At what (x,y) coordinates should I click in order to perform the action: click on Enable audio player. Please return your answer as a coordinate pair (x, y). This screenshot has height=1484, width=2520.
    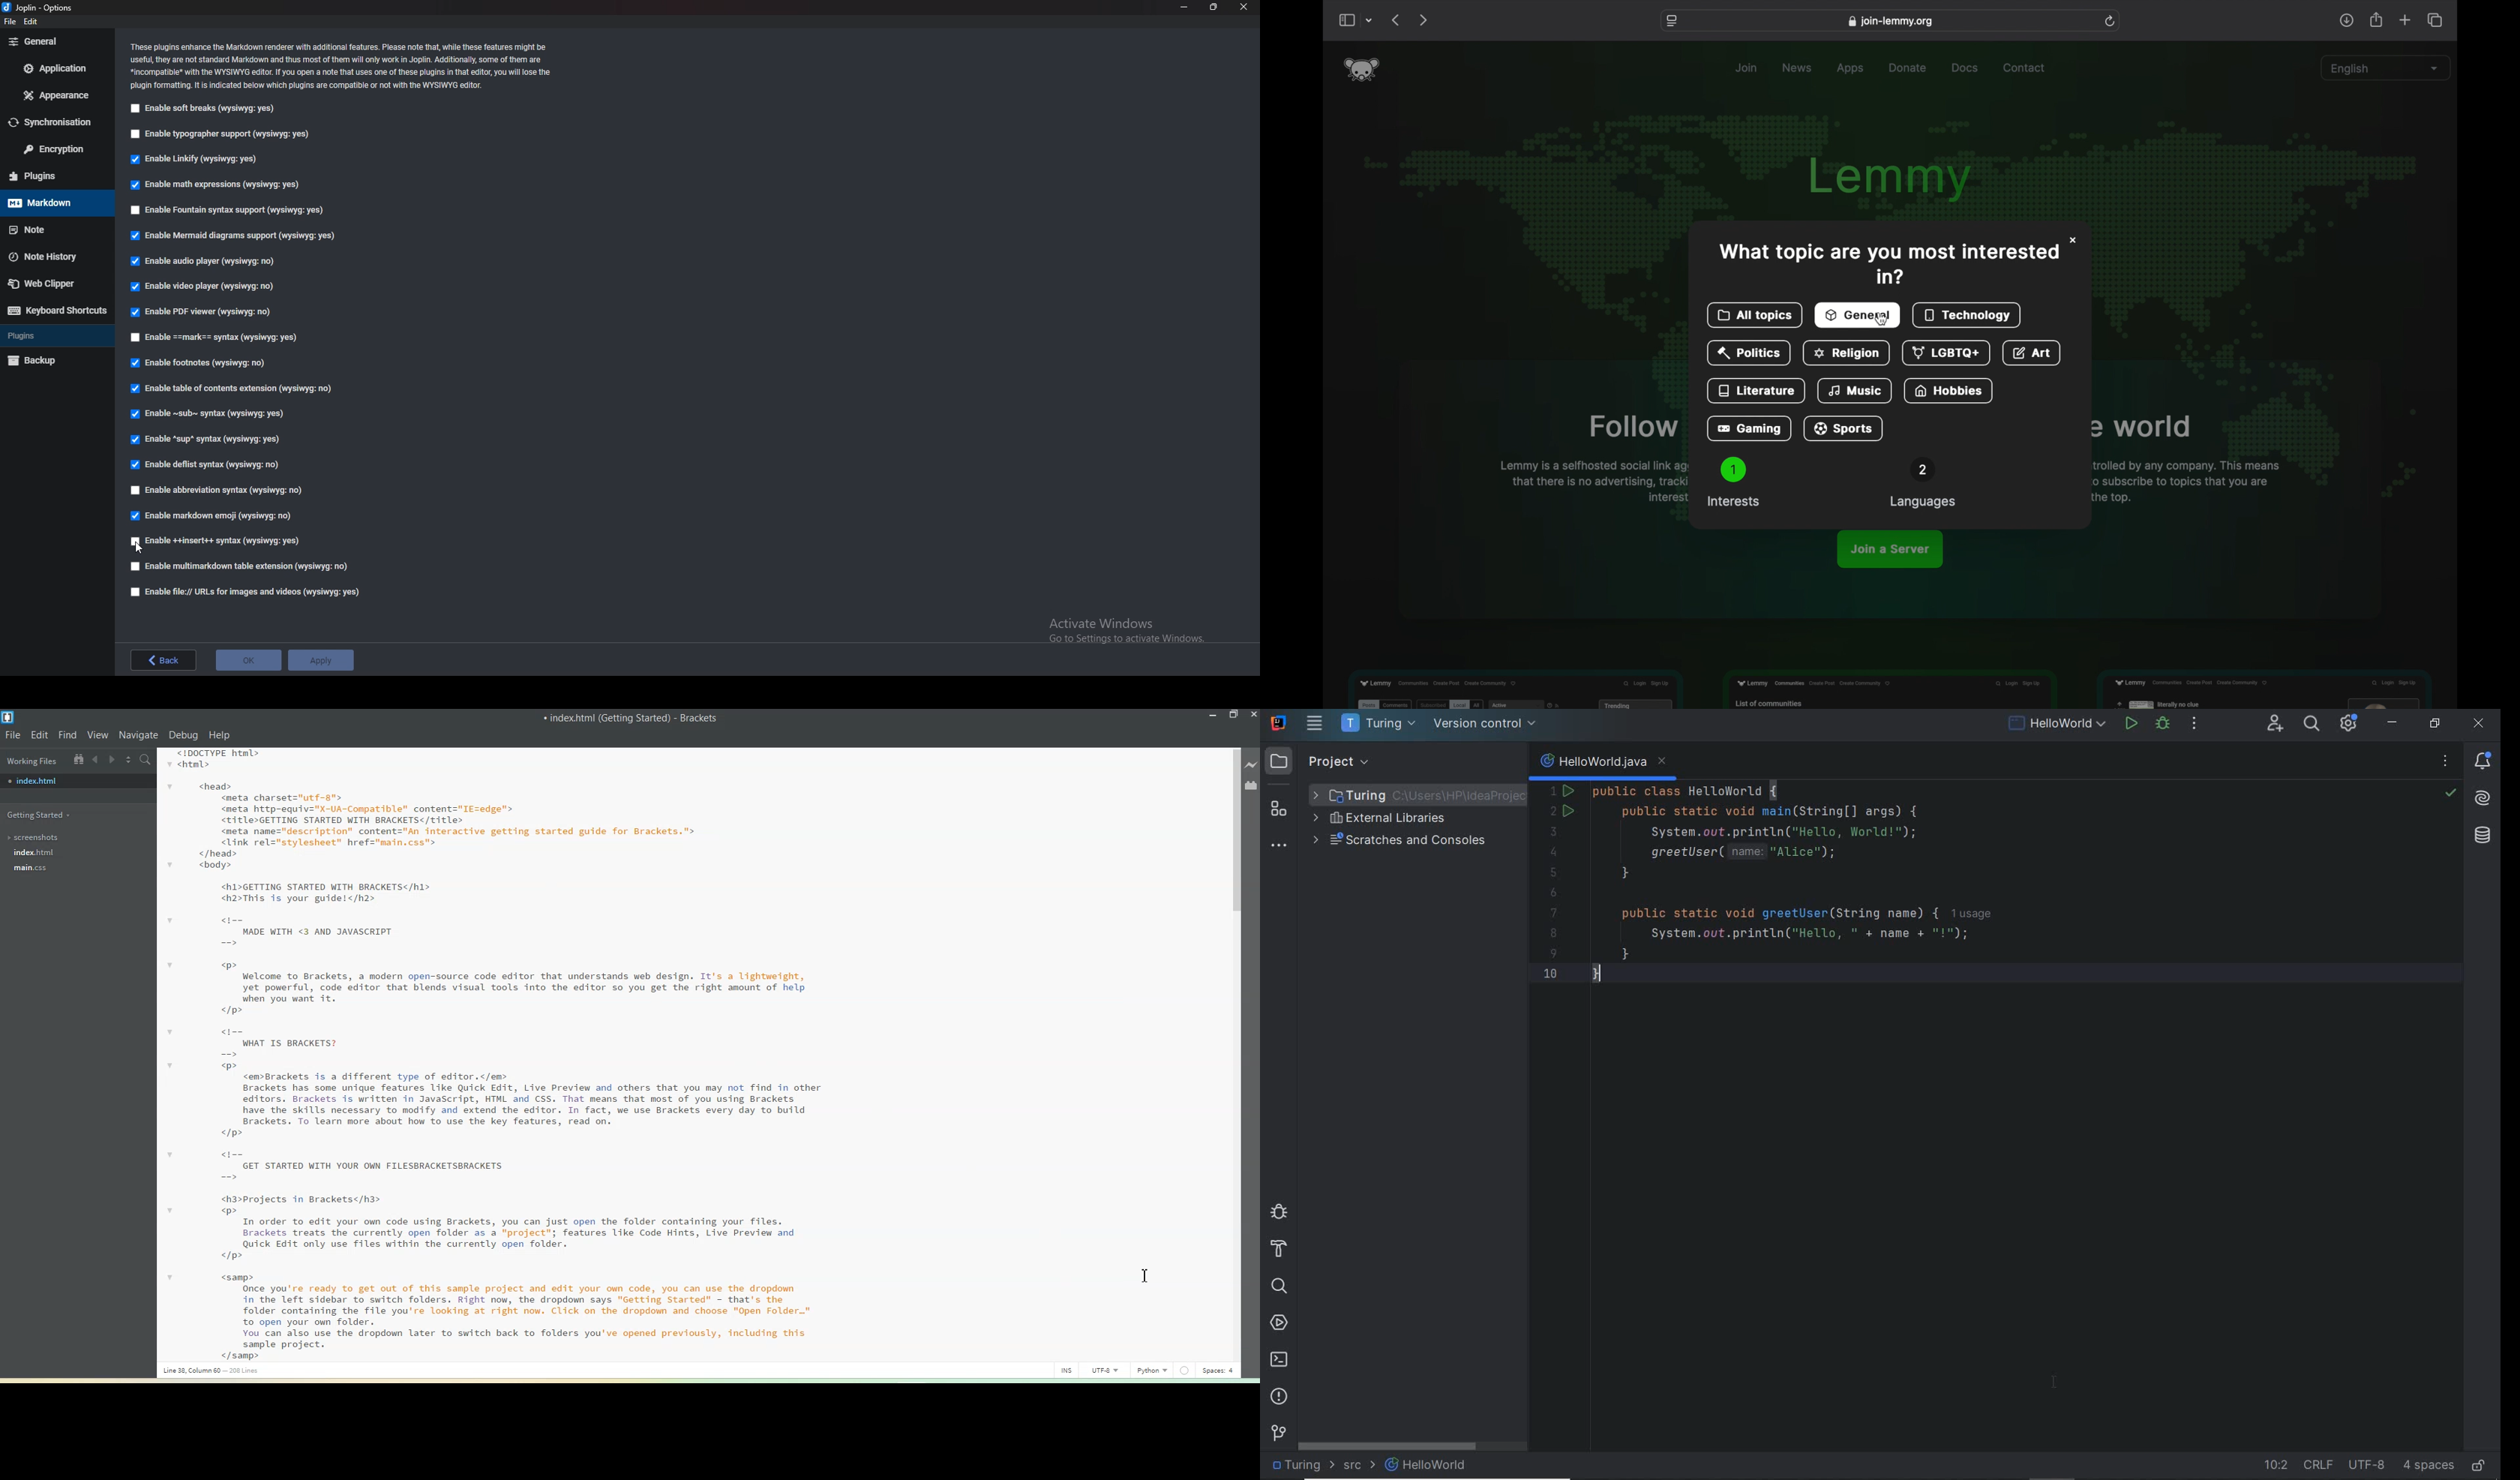
    Looking at the image, I should click on (203, 262).